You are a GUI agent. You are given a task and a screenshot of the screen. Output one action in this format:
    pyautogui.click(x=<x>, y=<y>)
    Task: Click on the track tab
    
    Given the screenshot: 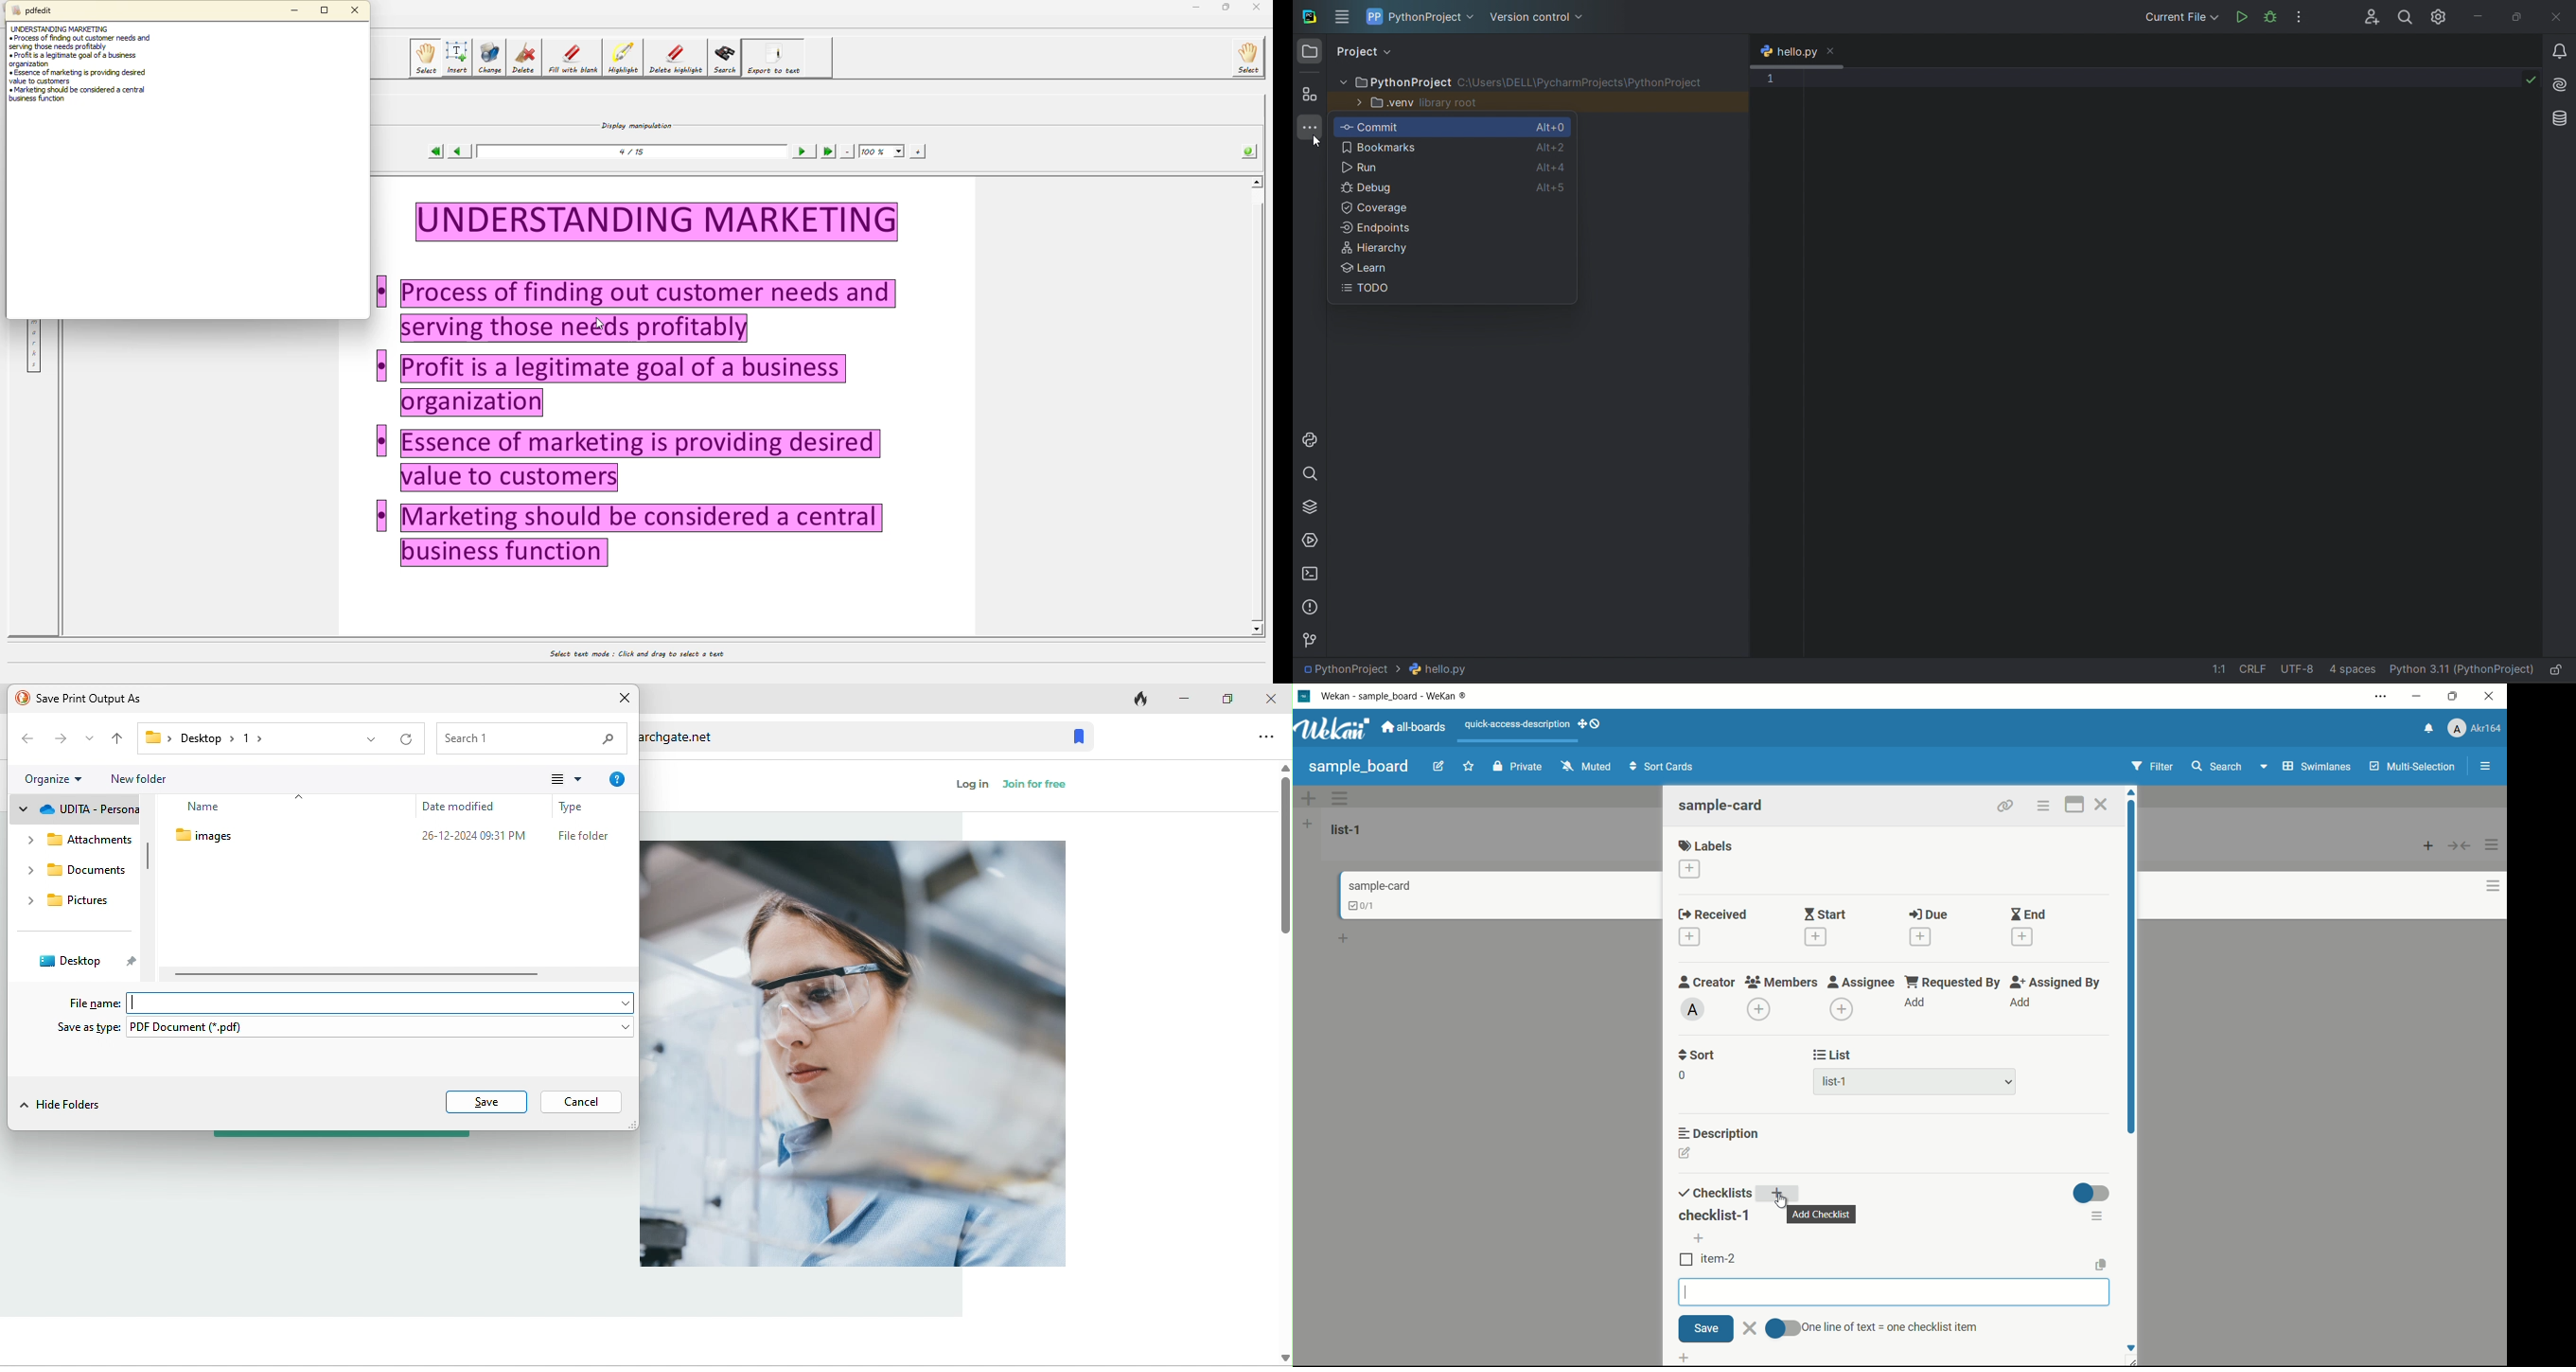 What is the action you would take?
    pyautogui.click(x=1133, y=697)
    